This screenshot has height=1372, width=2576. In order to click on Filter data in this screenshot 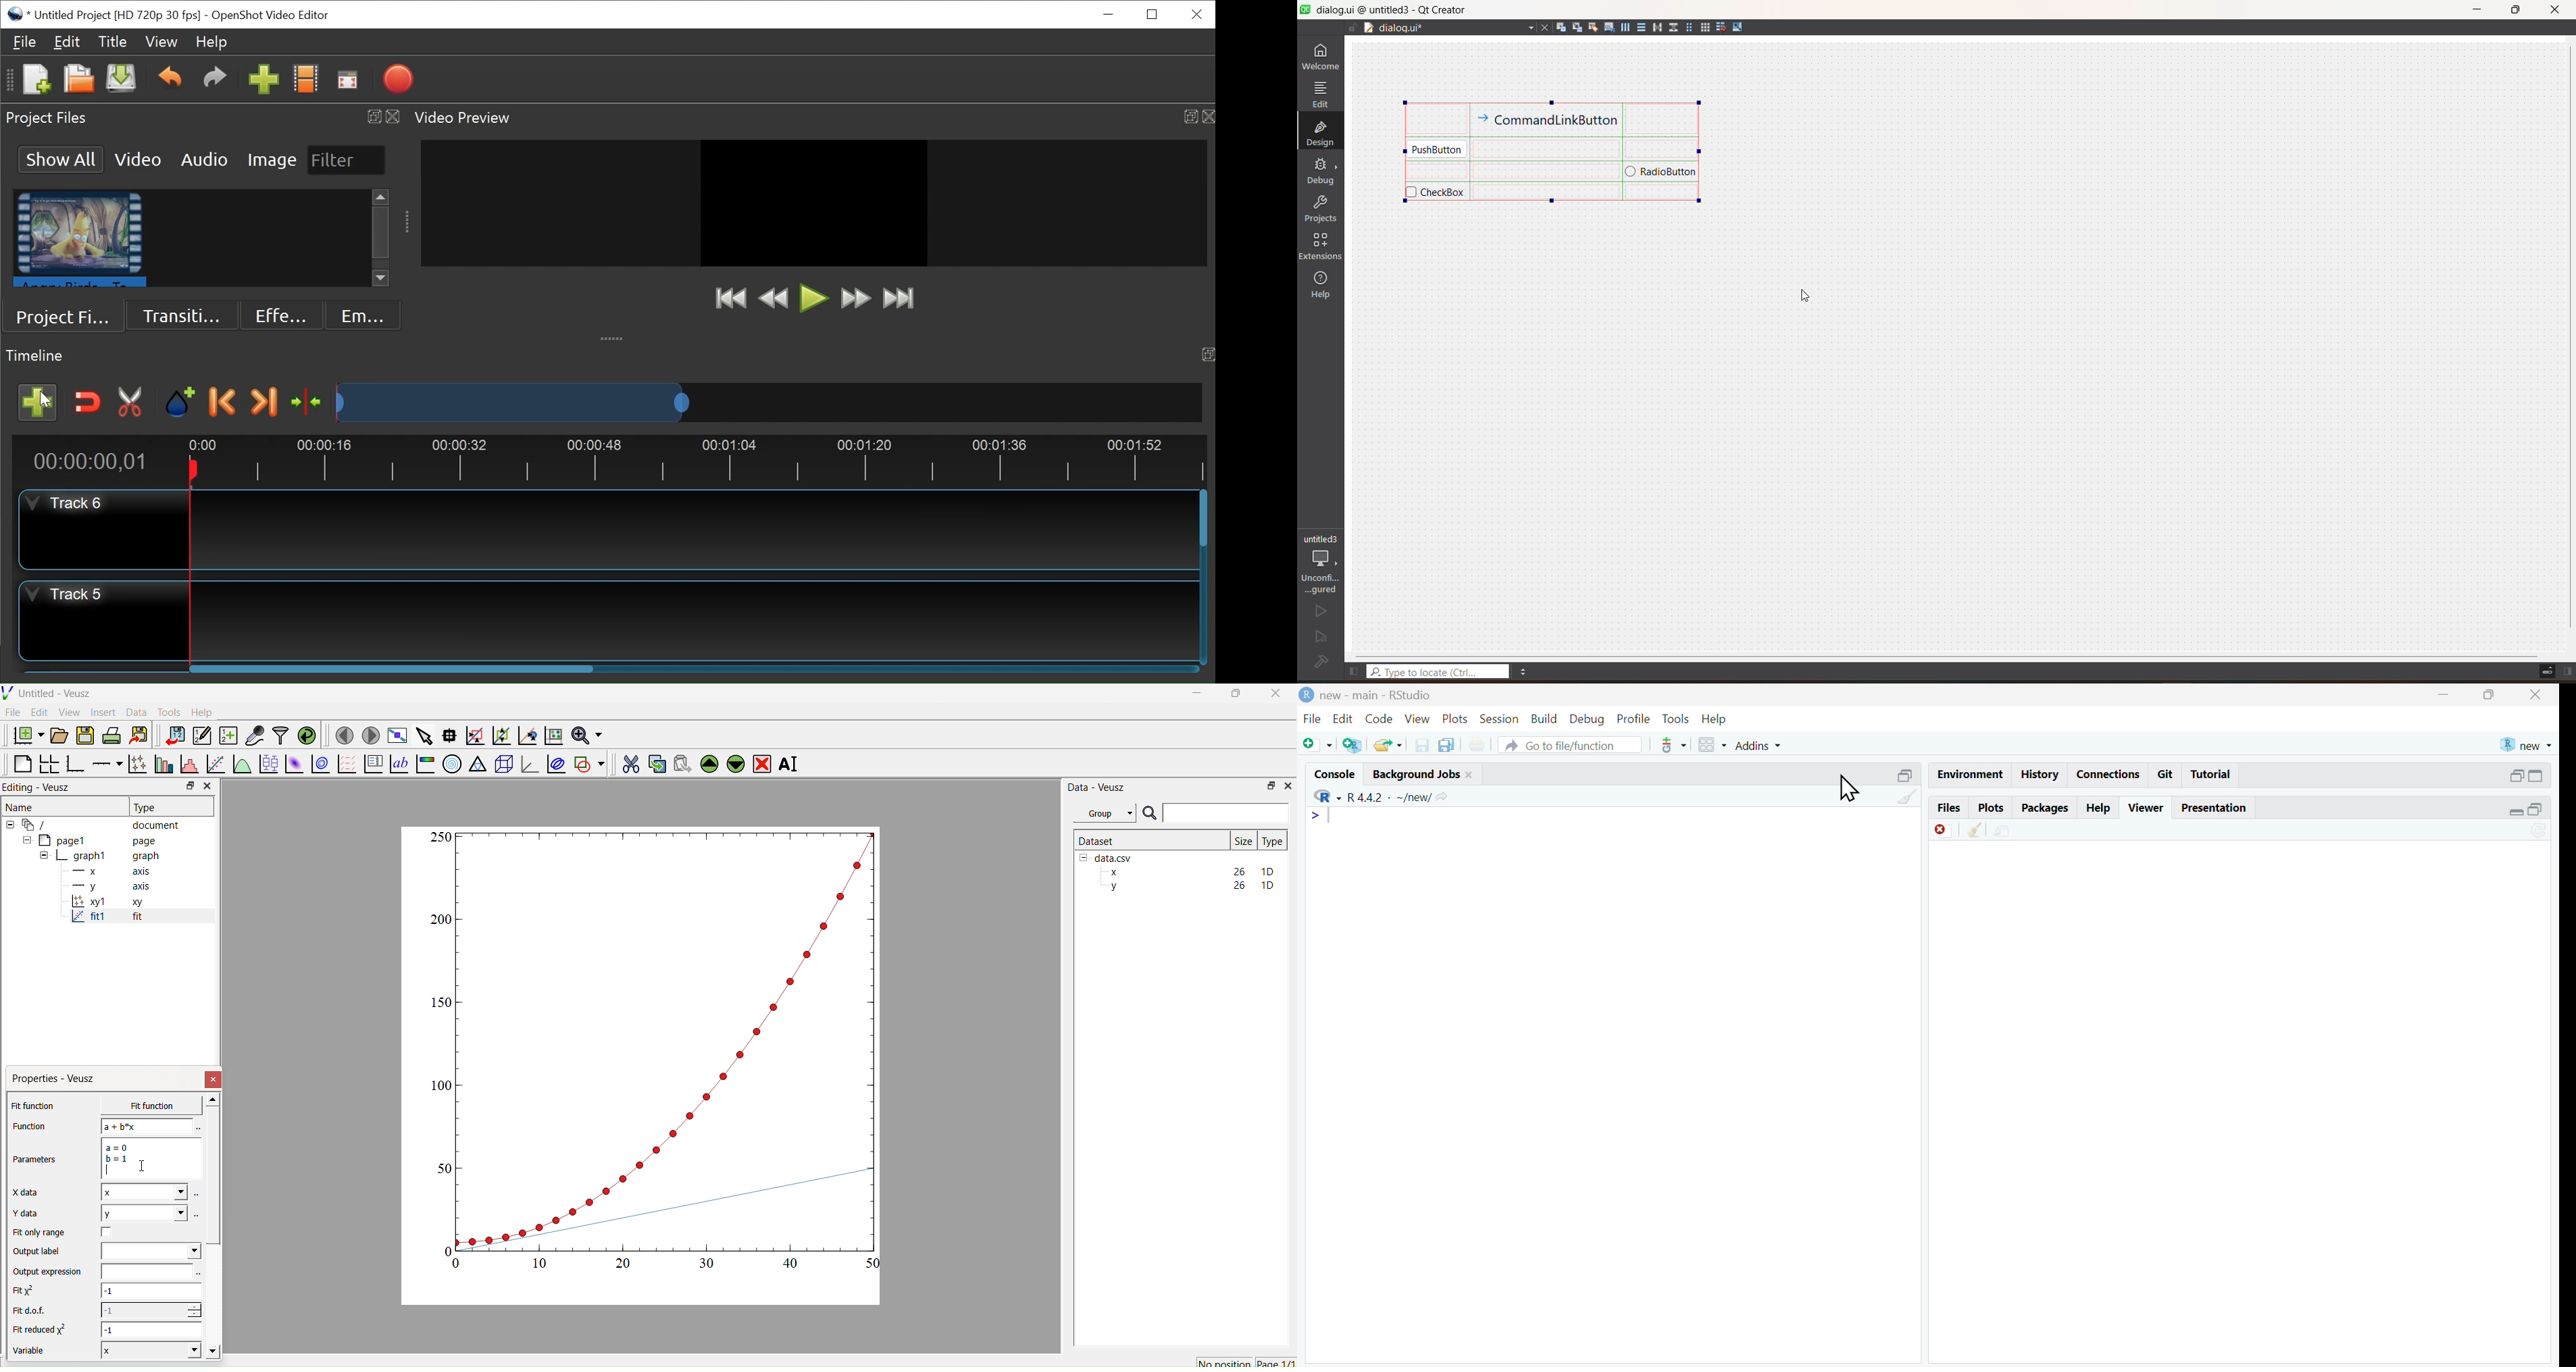, I will do `click(280, 735)`.